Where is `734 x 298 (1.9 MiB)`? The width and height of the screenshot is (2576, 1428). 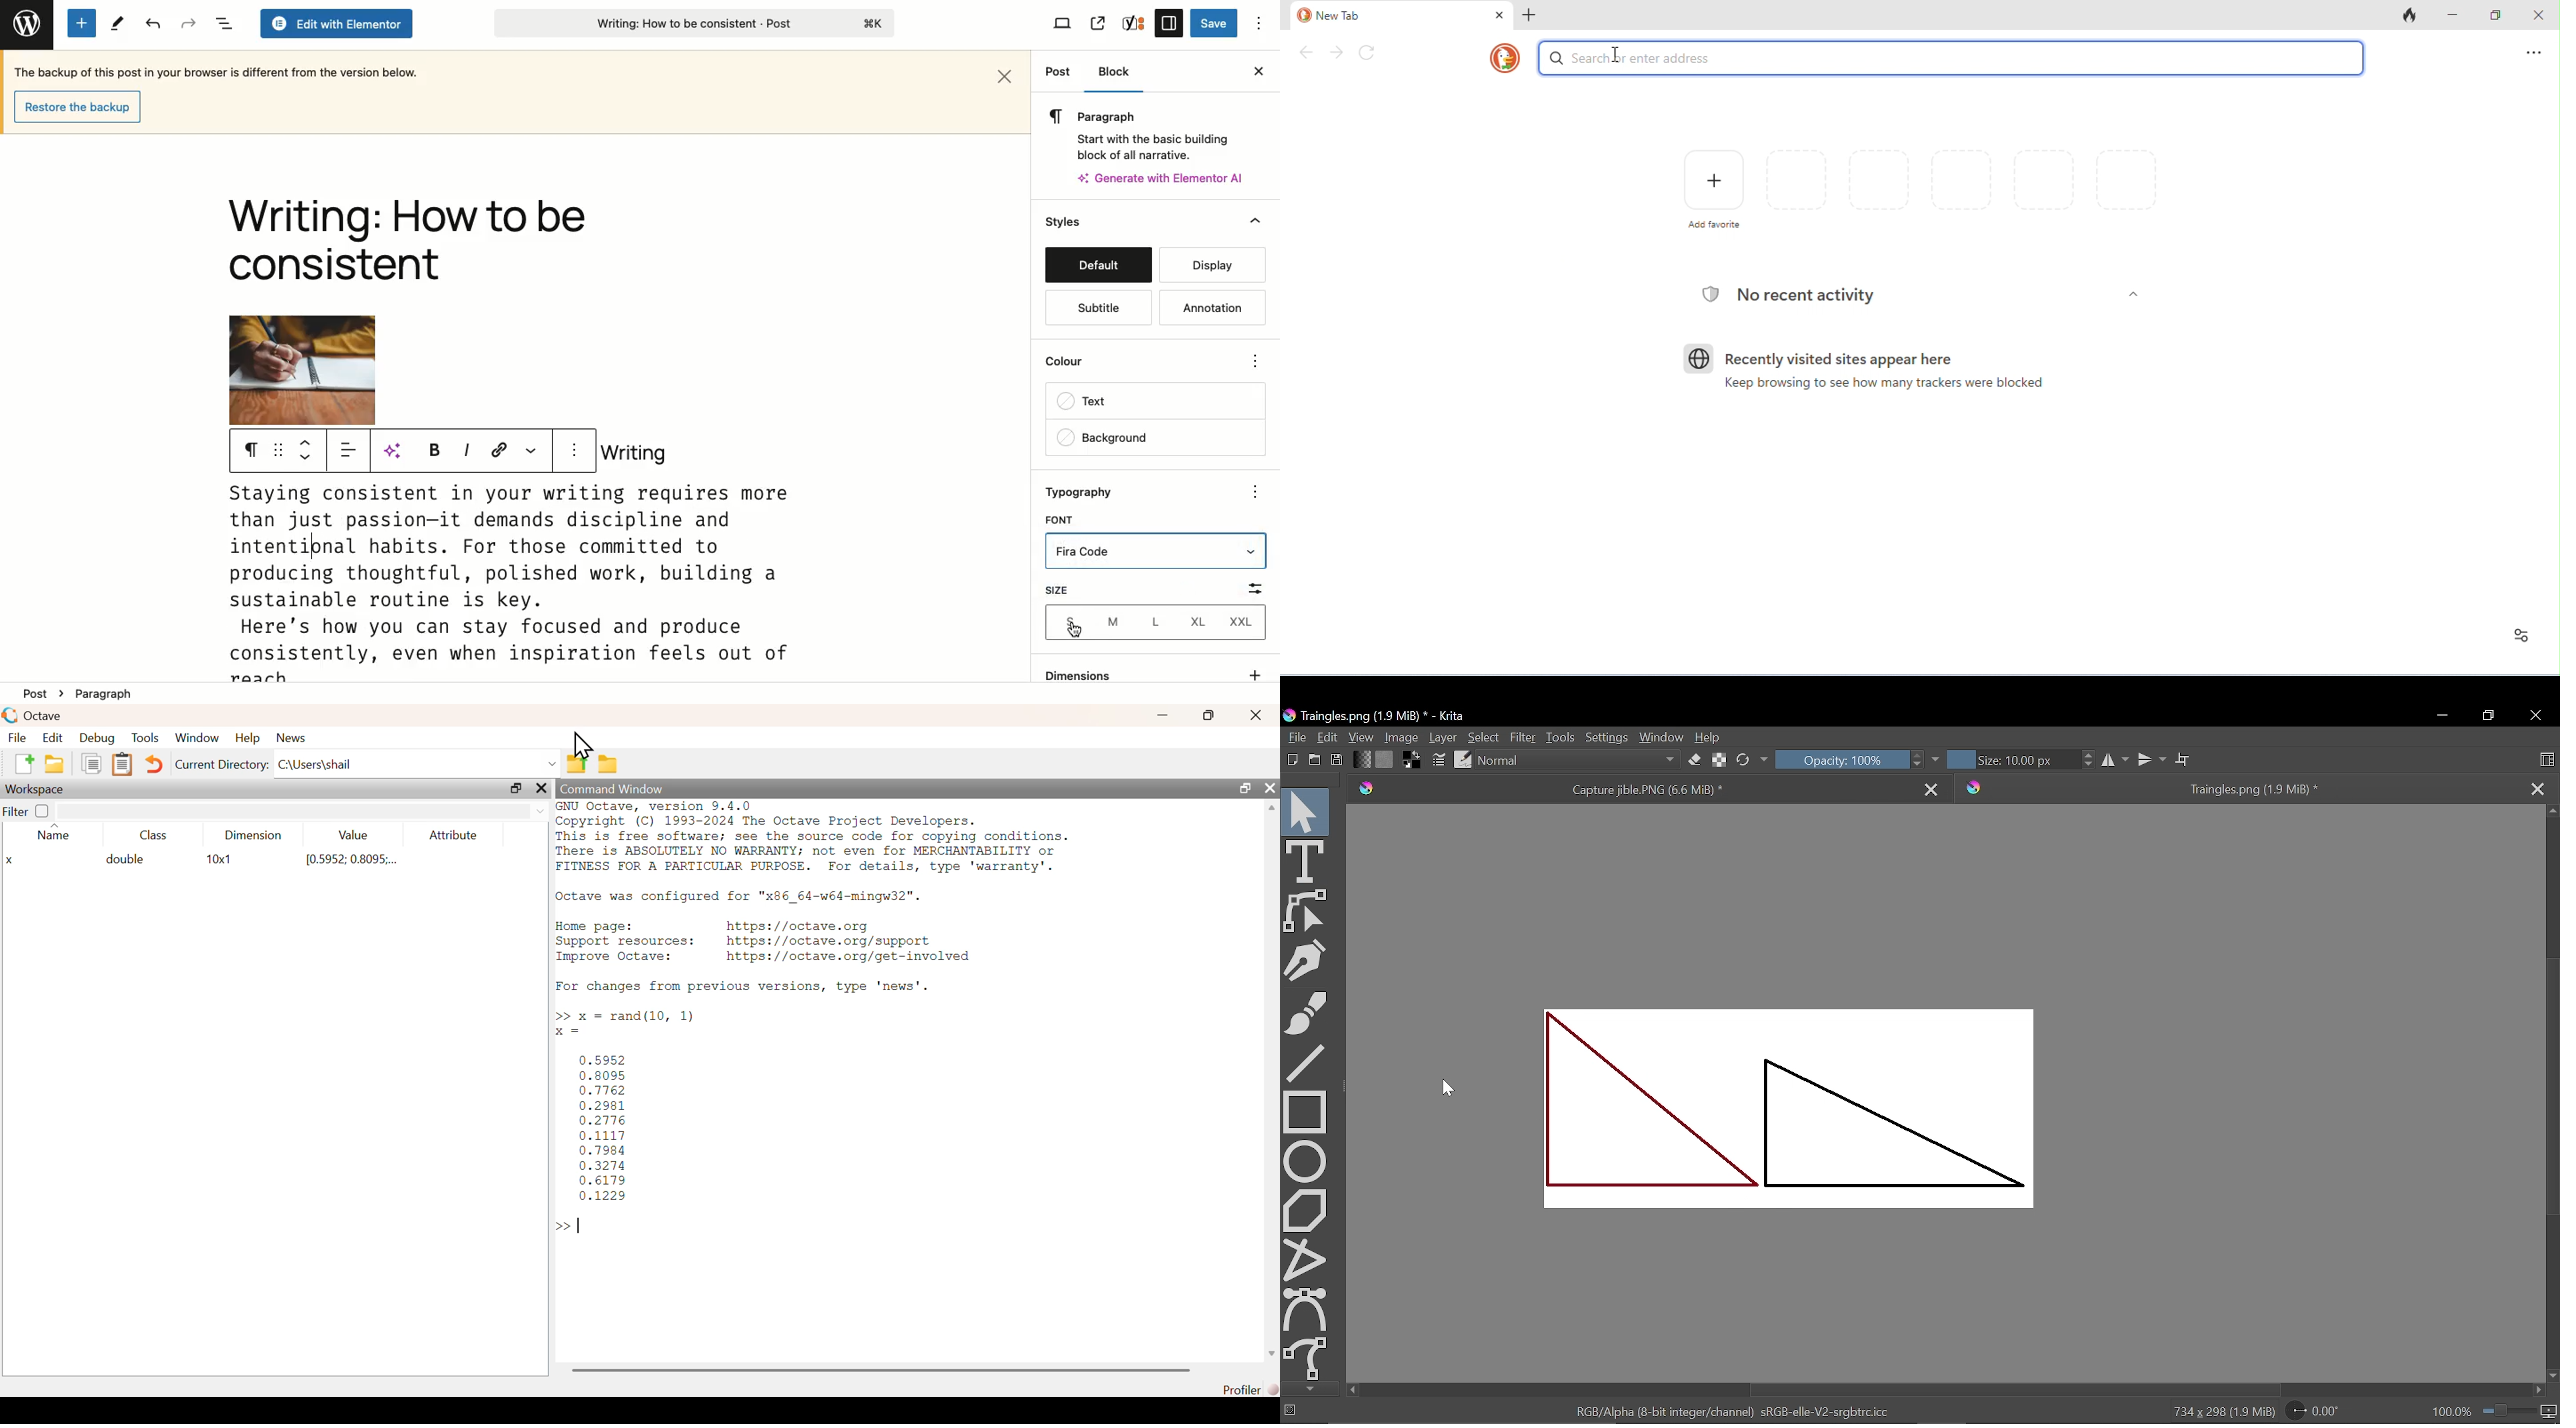
734 x 298 (1.9 MiB) is located at coordinates (2220, 1412).